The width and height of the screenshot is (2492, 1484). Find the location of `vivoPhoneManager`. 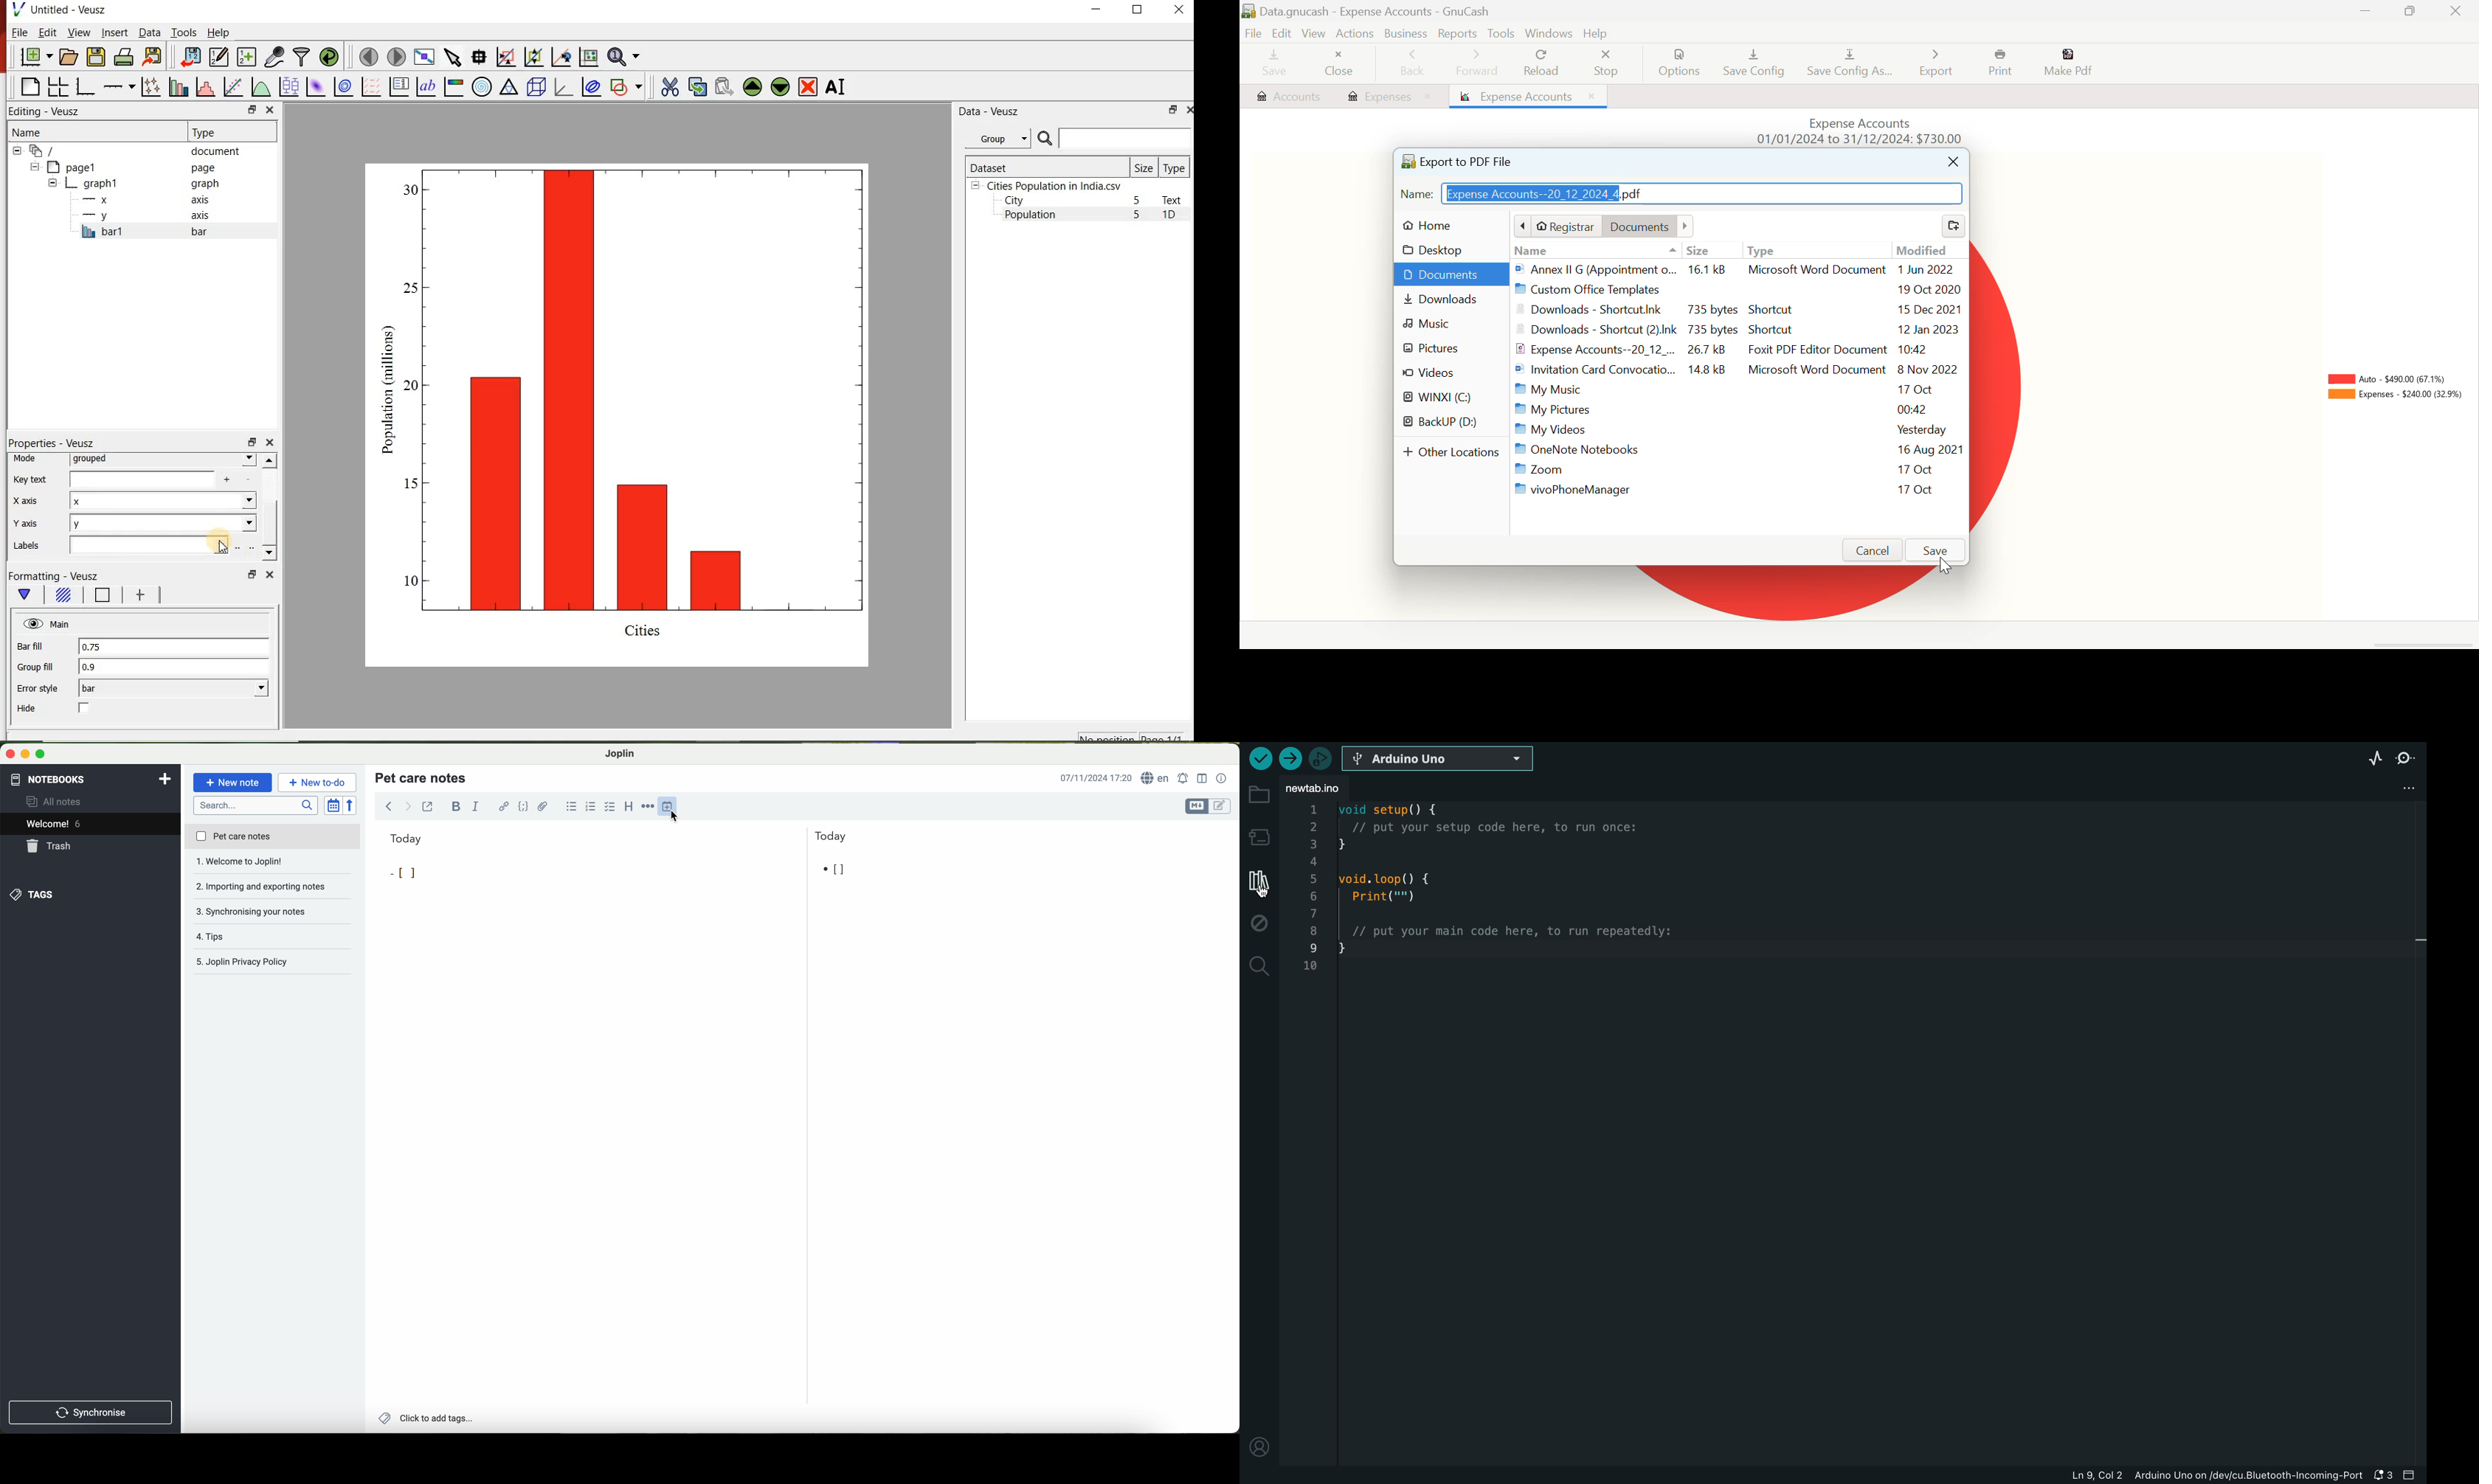

vivoPhoneManager is located at coordinates (1737, 490).